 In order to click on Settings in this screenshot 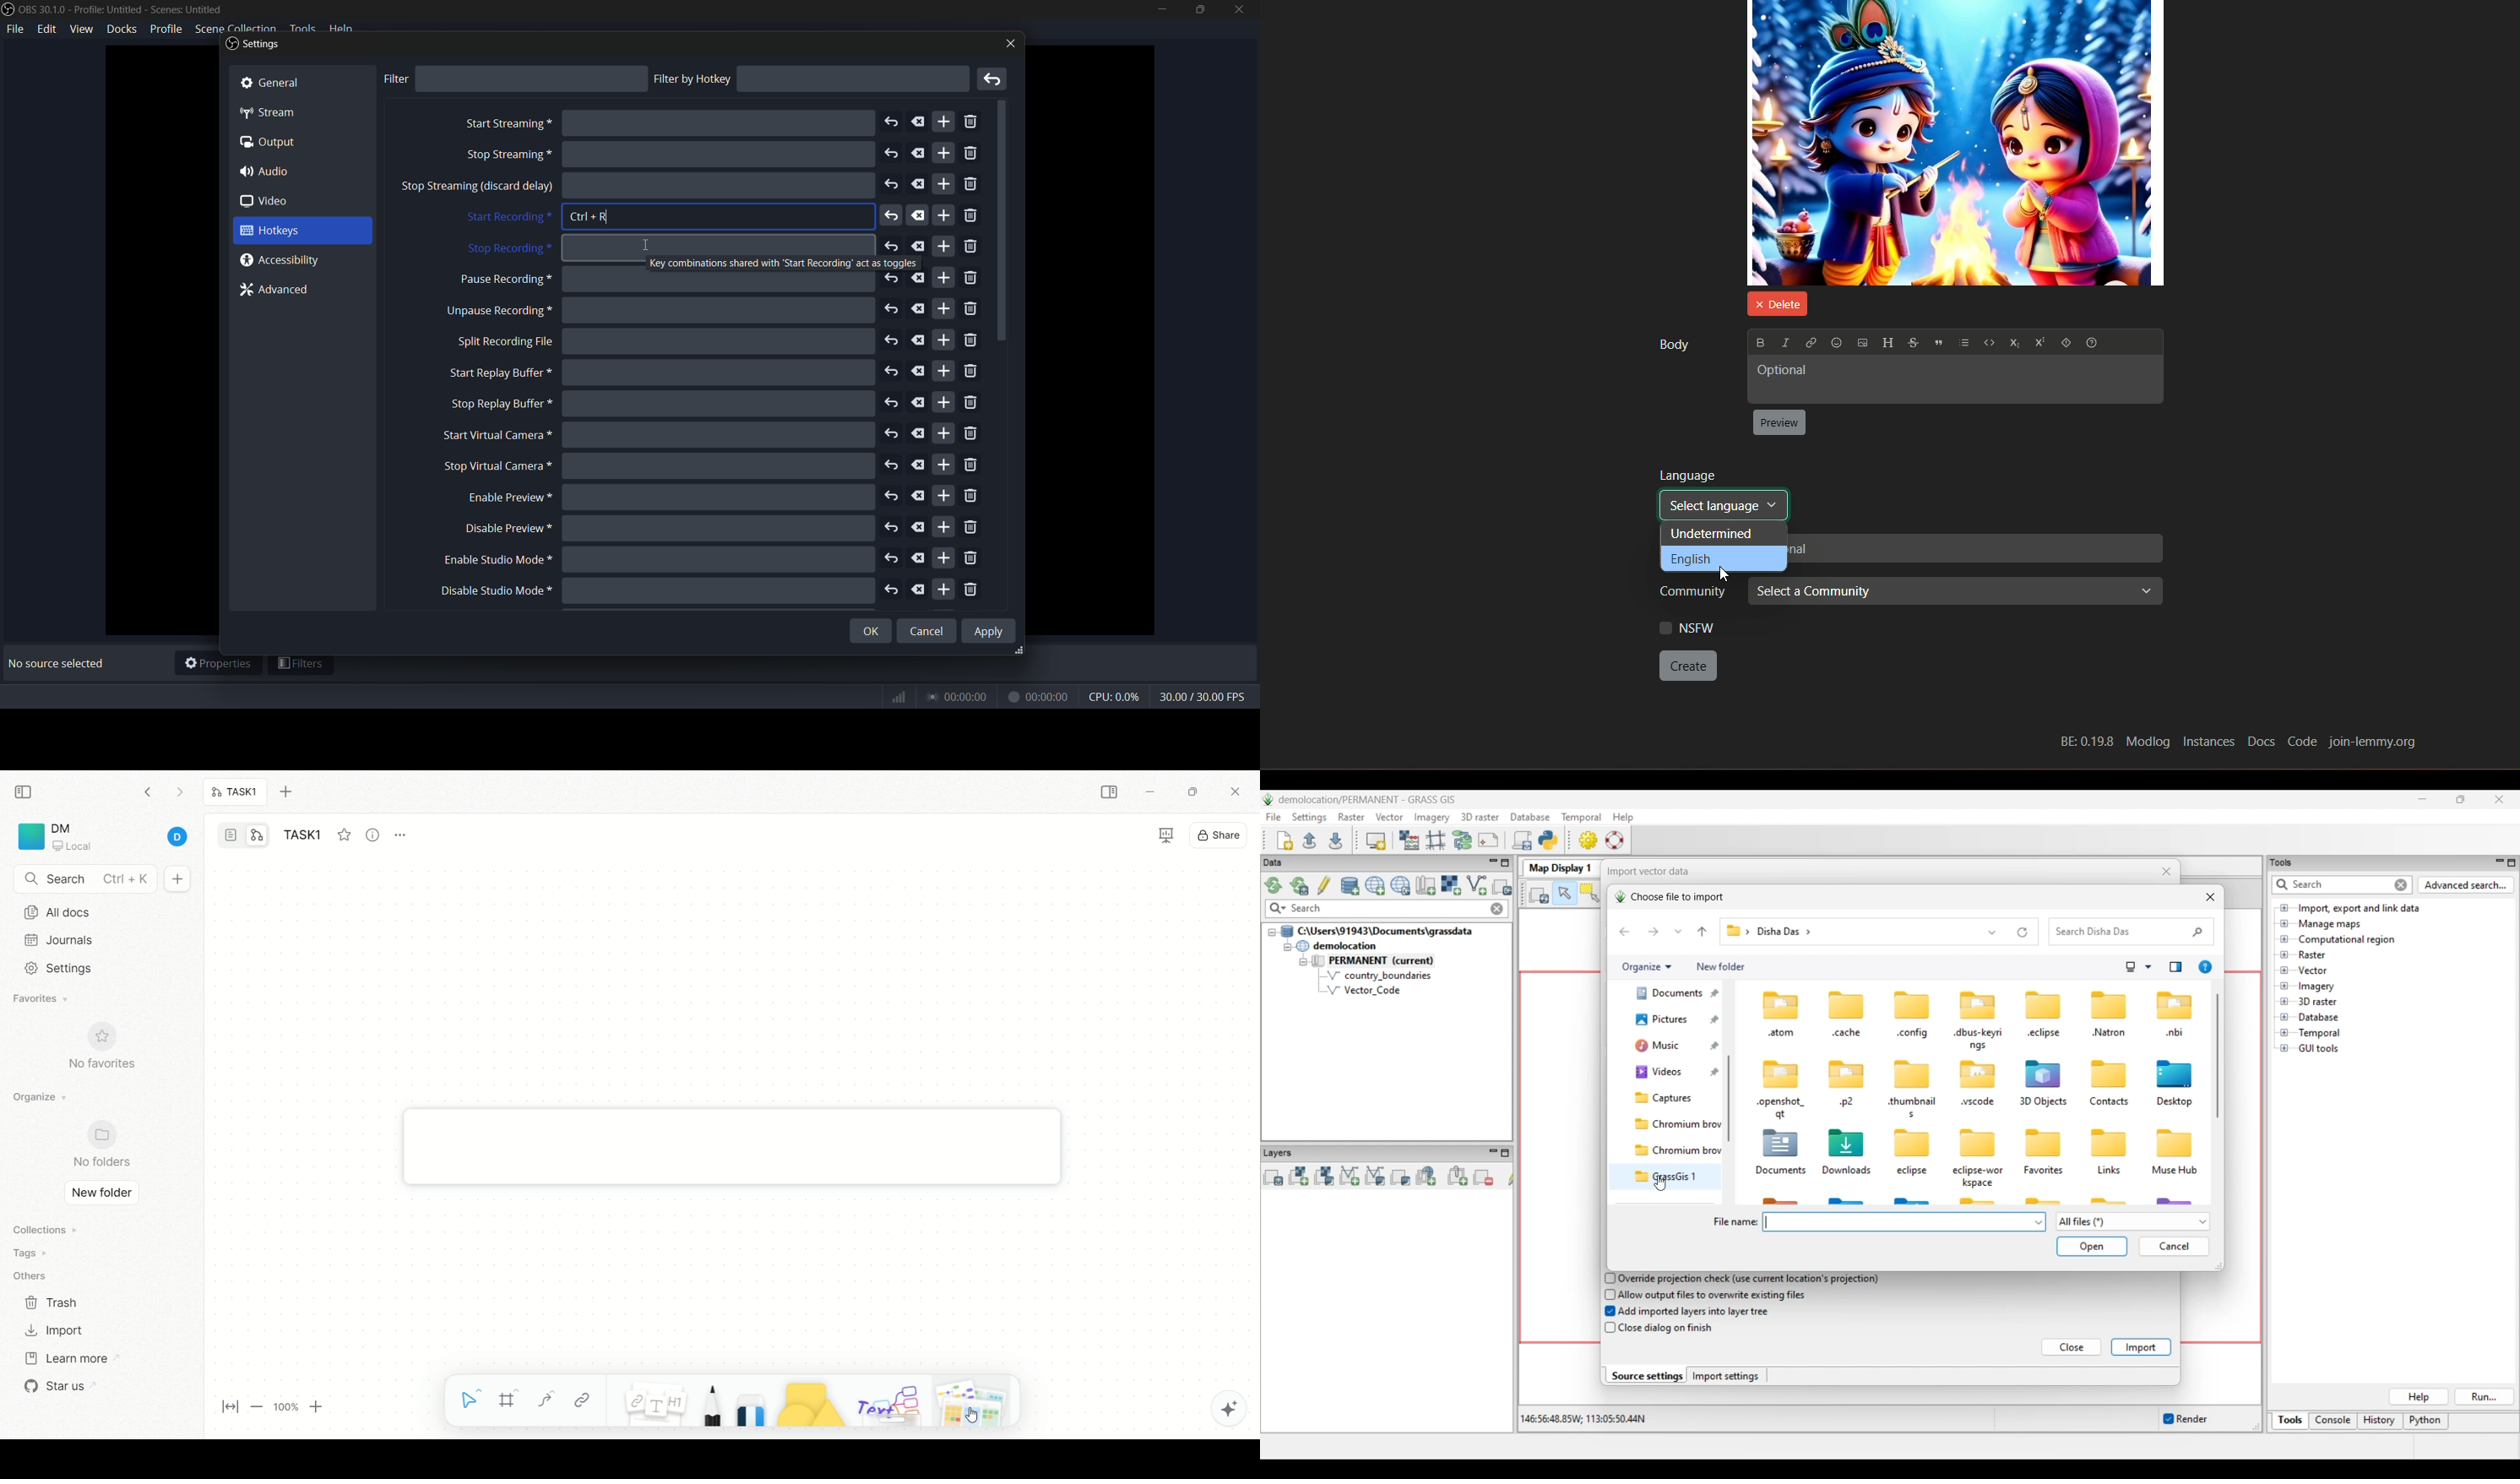, I will do `click(253, 45)`.